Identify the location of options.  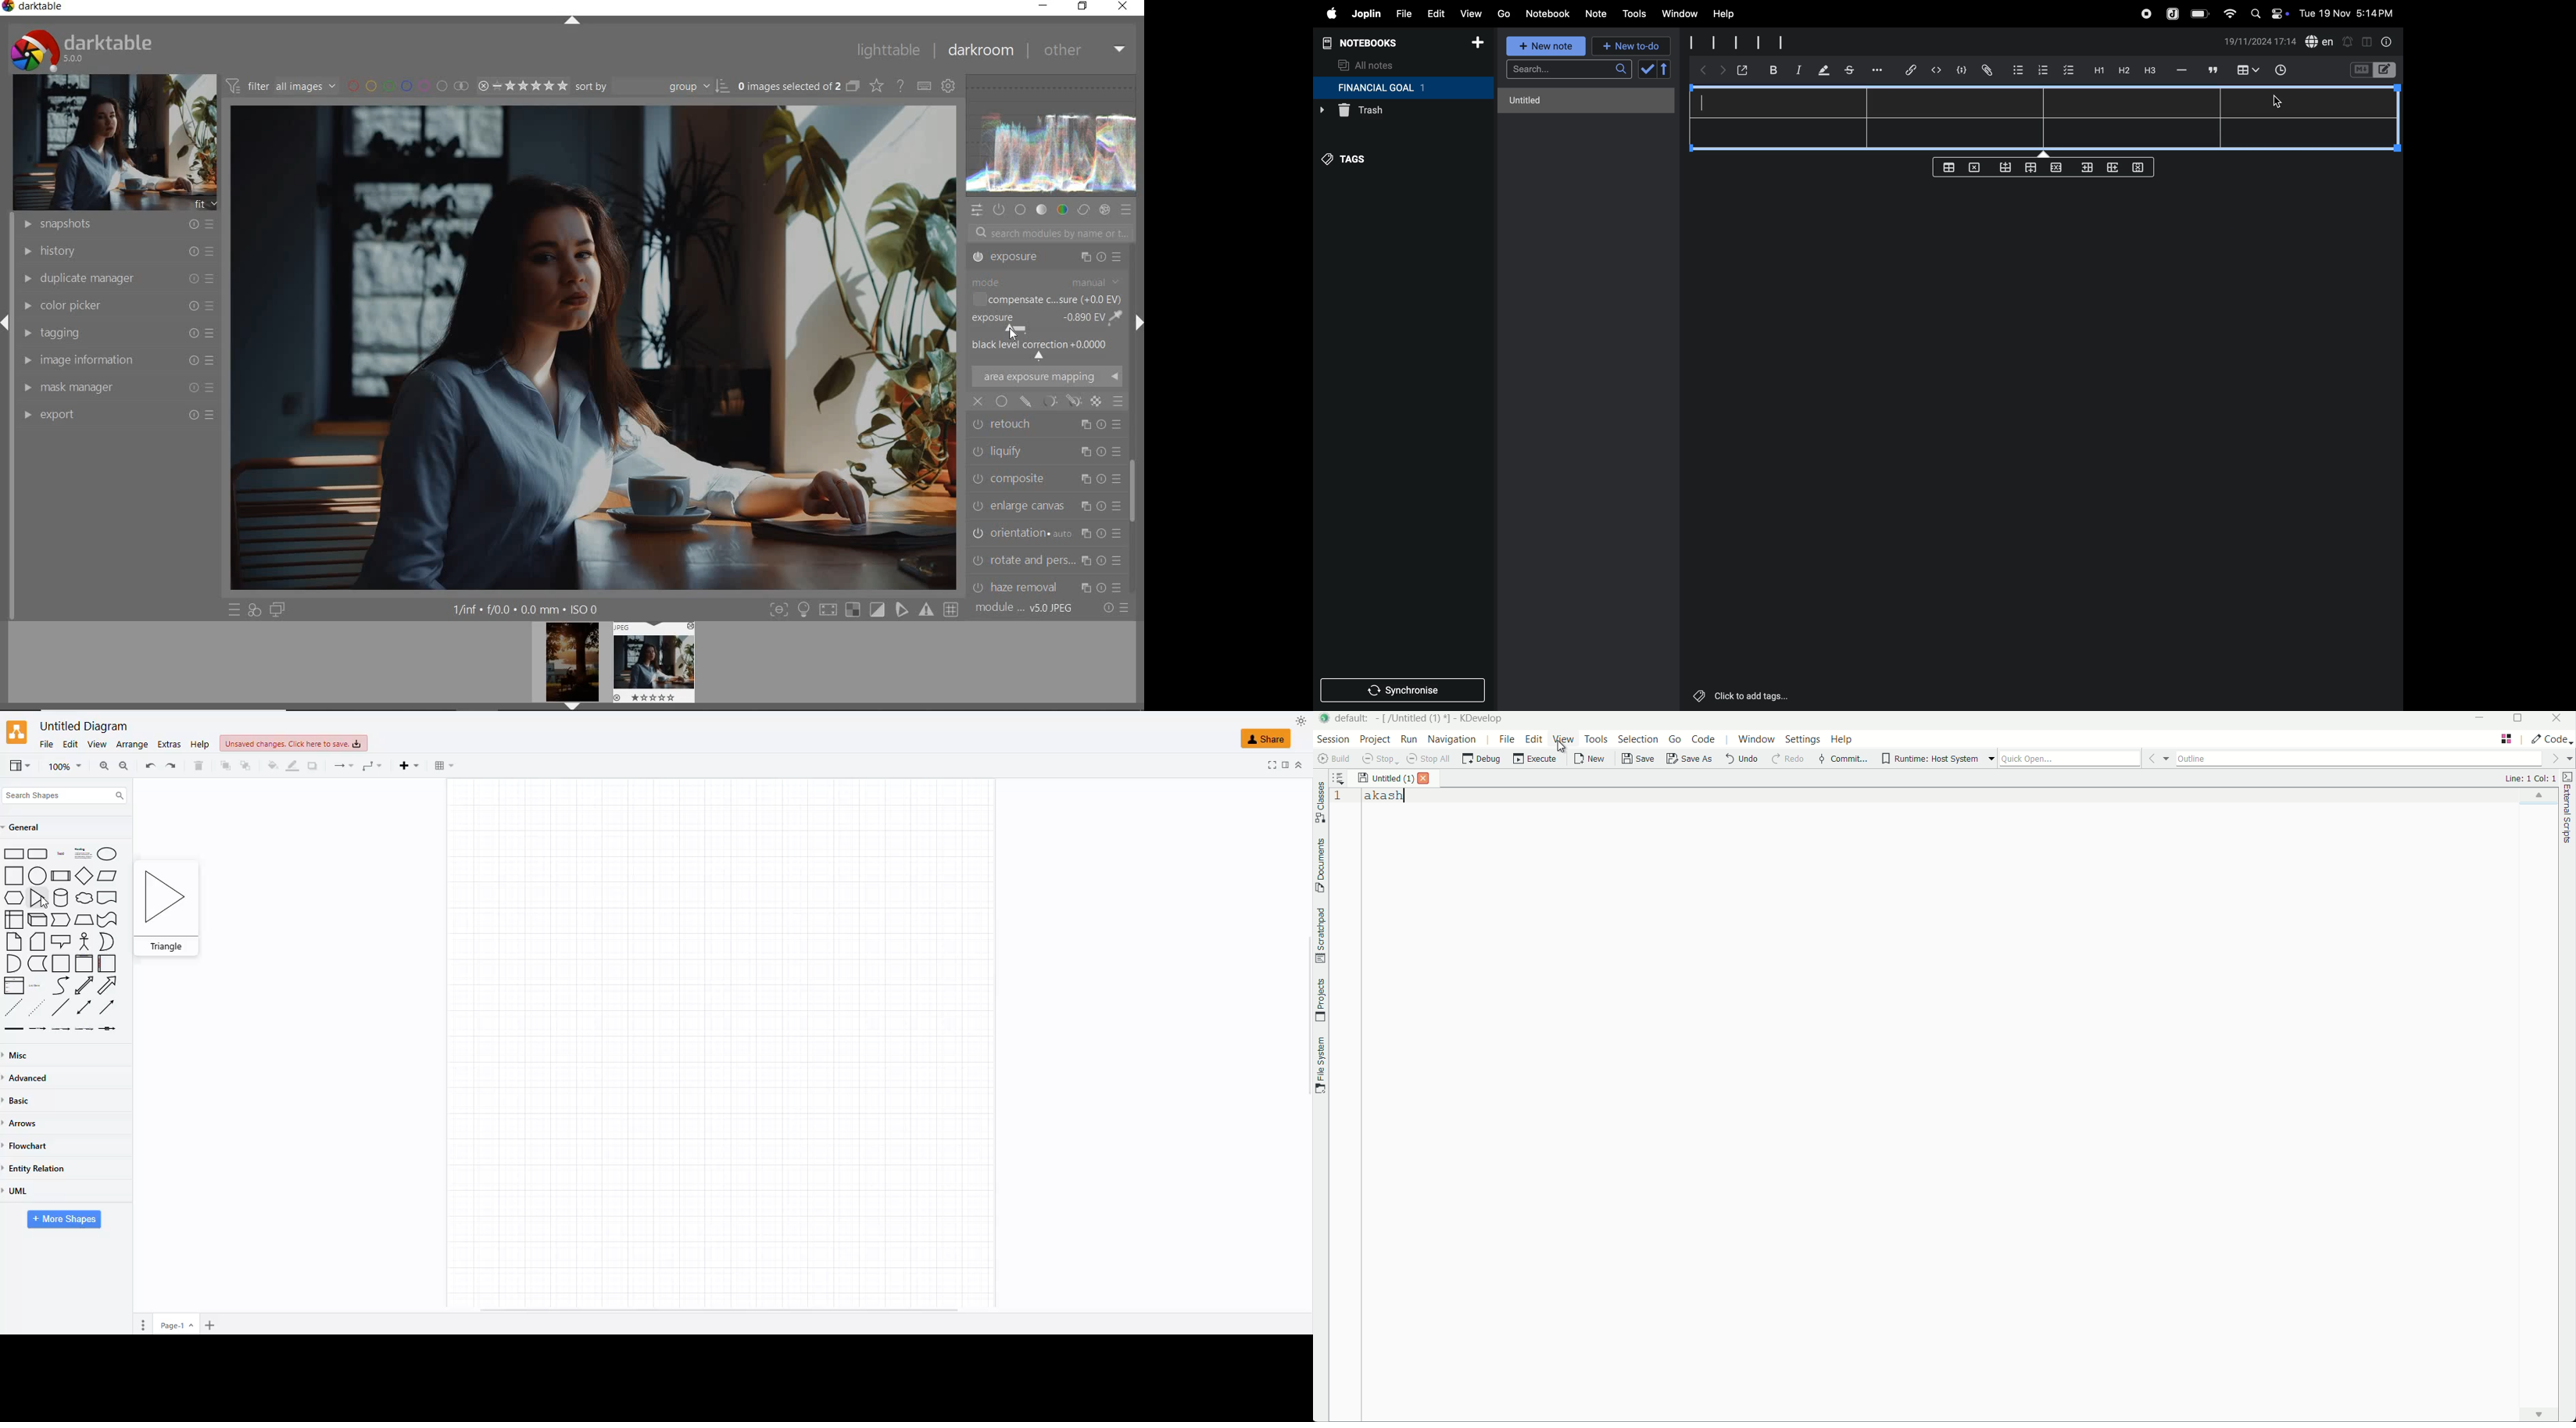
(1879, 70).